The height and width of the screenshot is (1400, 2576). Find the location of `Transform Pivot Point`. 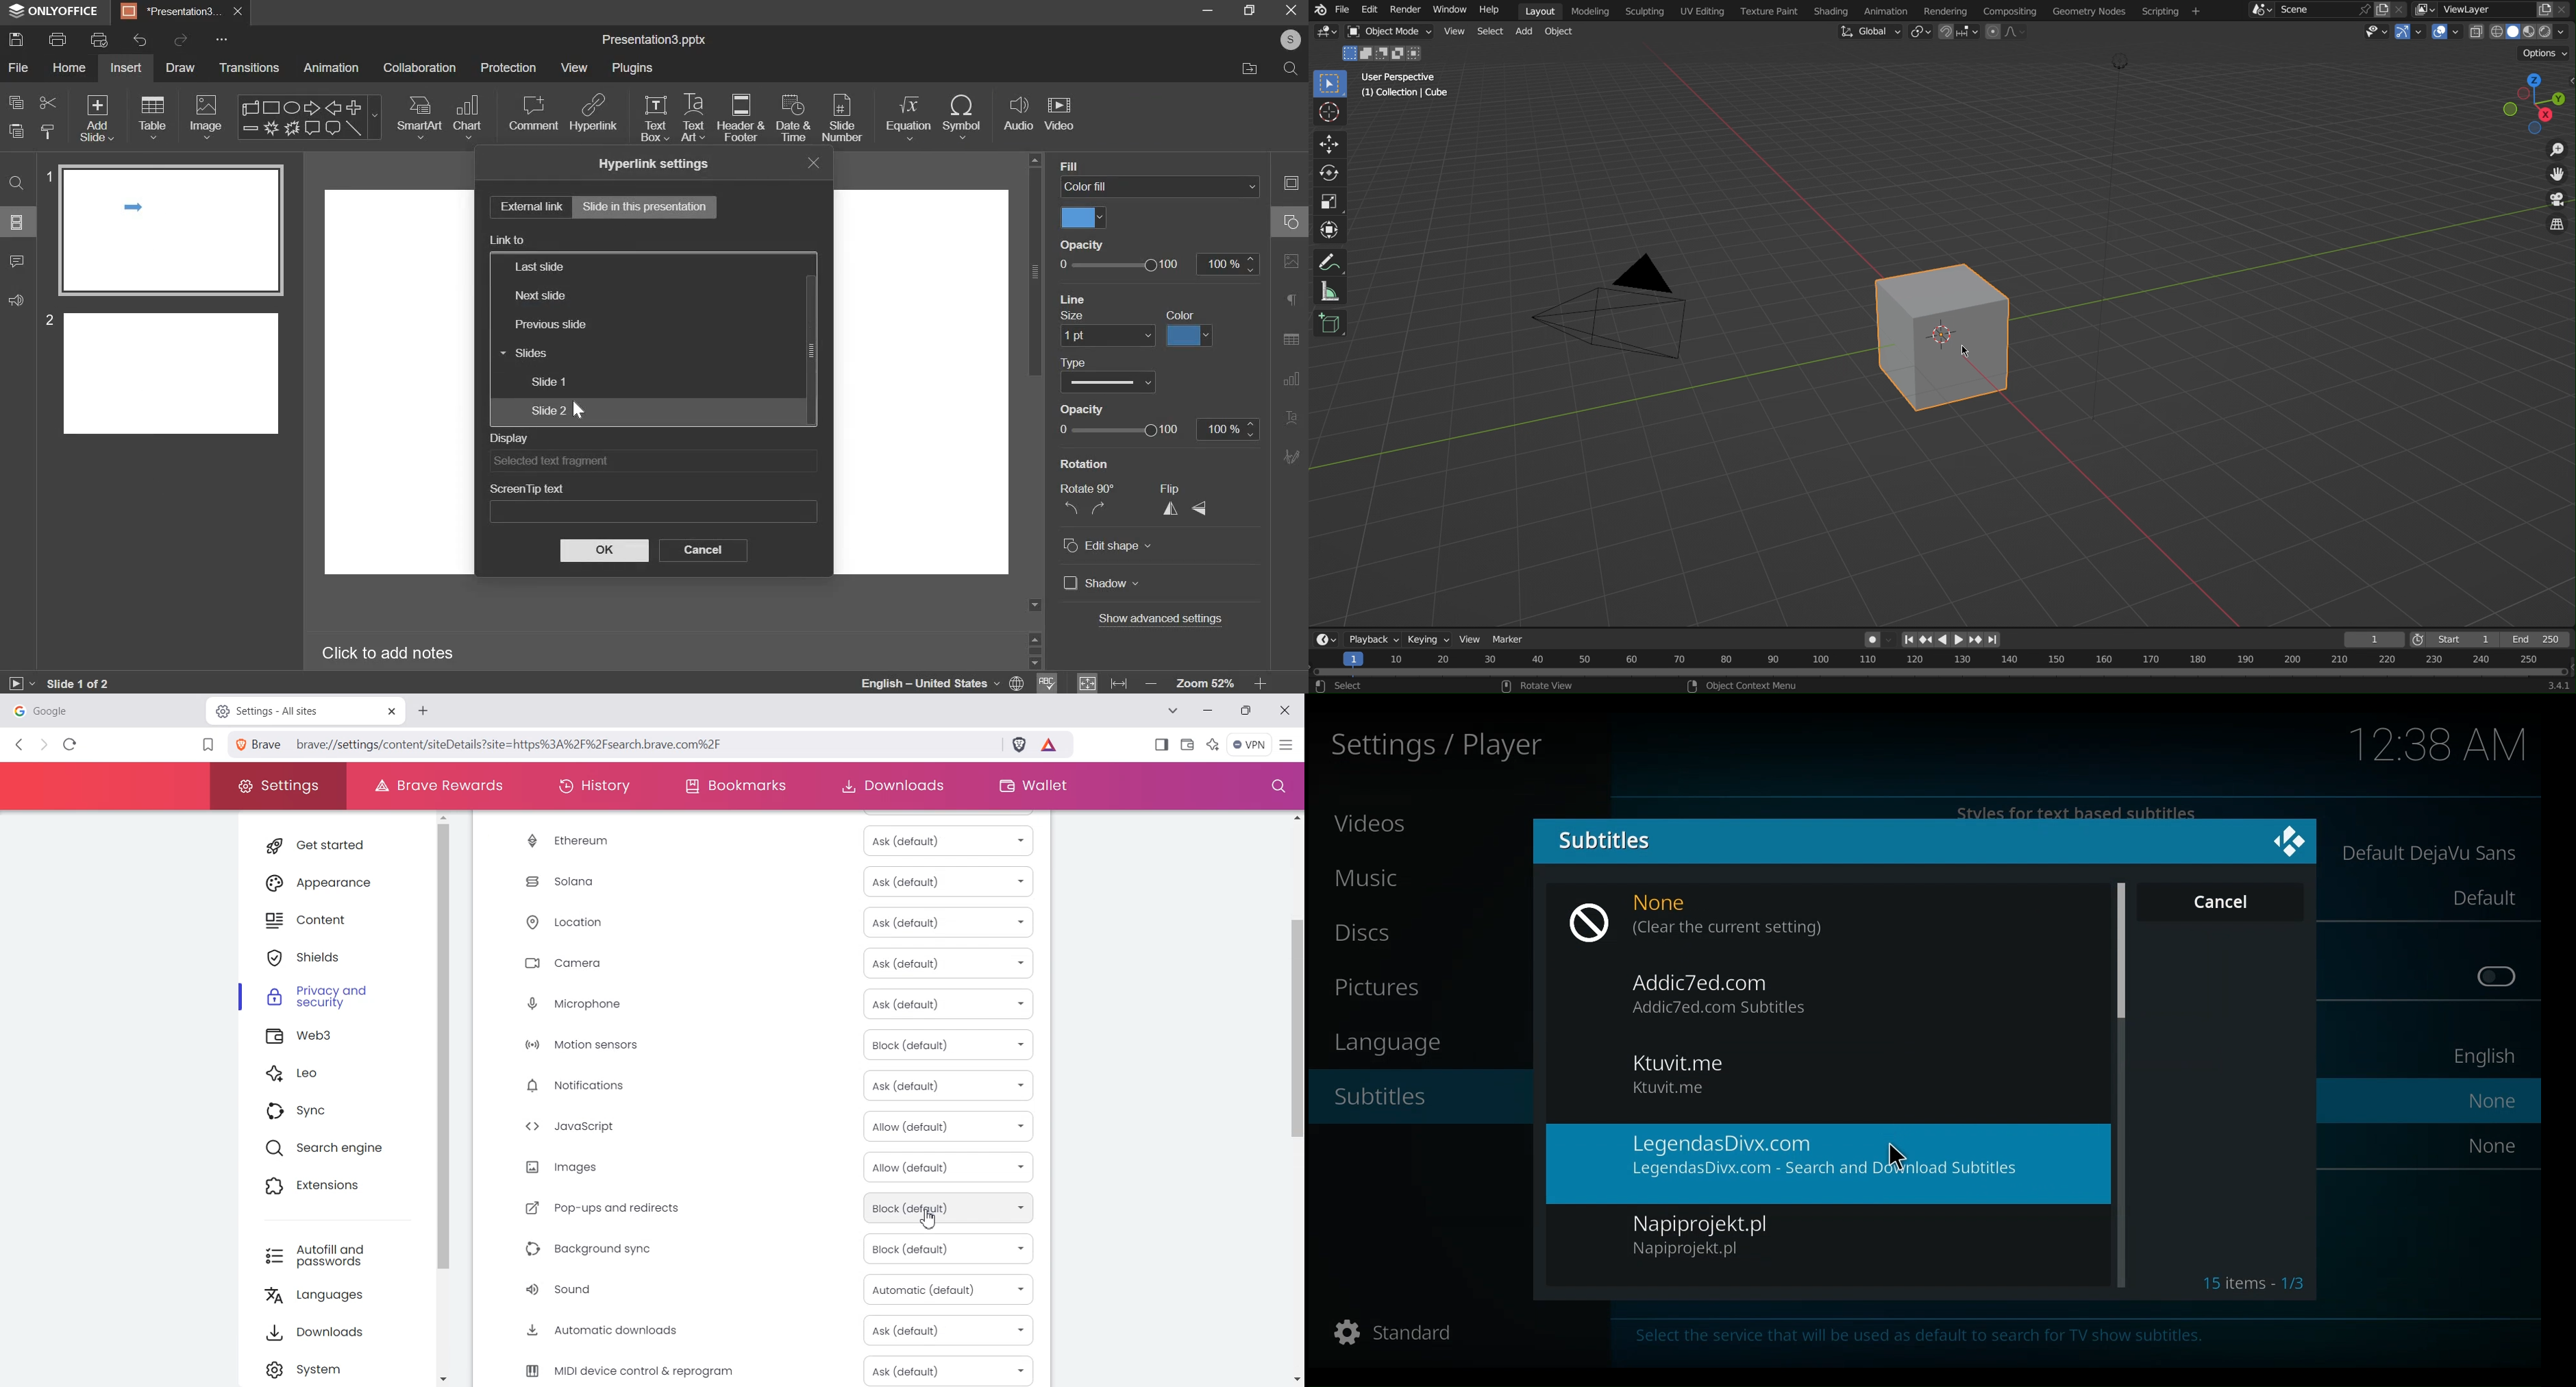

Transform Pivot Point is located at coordinates (1922, 33).